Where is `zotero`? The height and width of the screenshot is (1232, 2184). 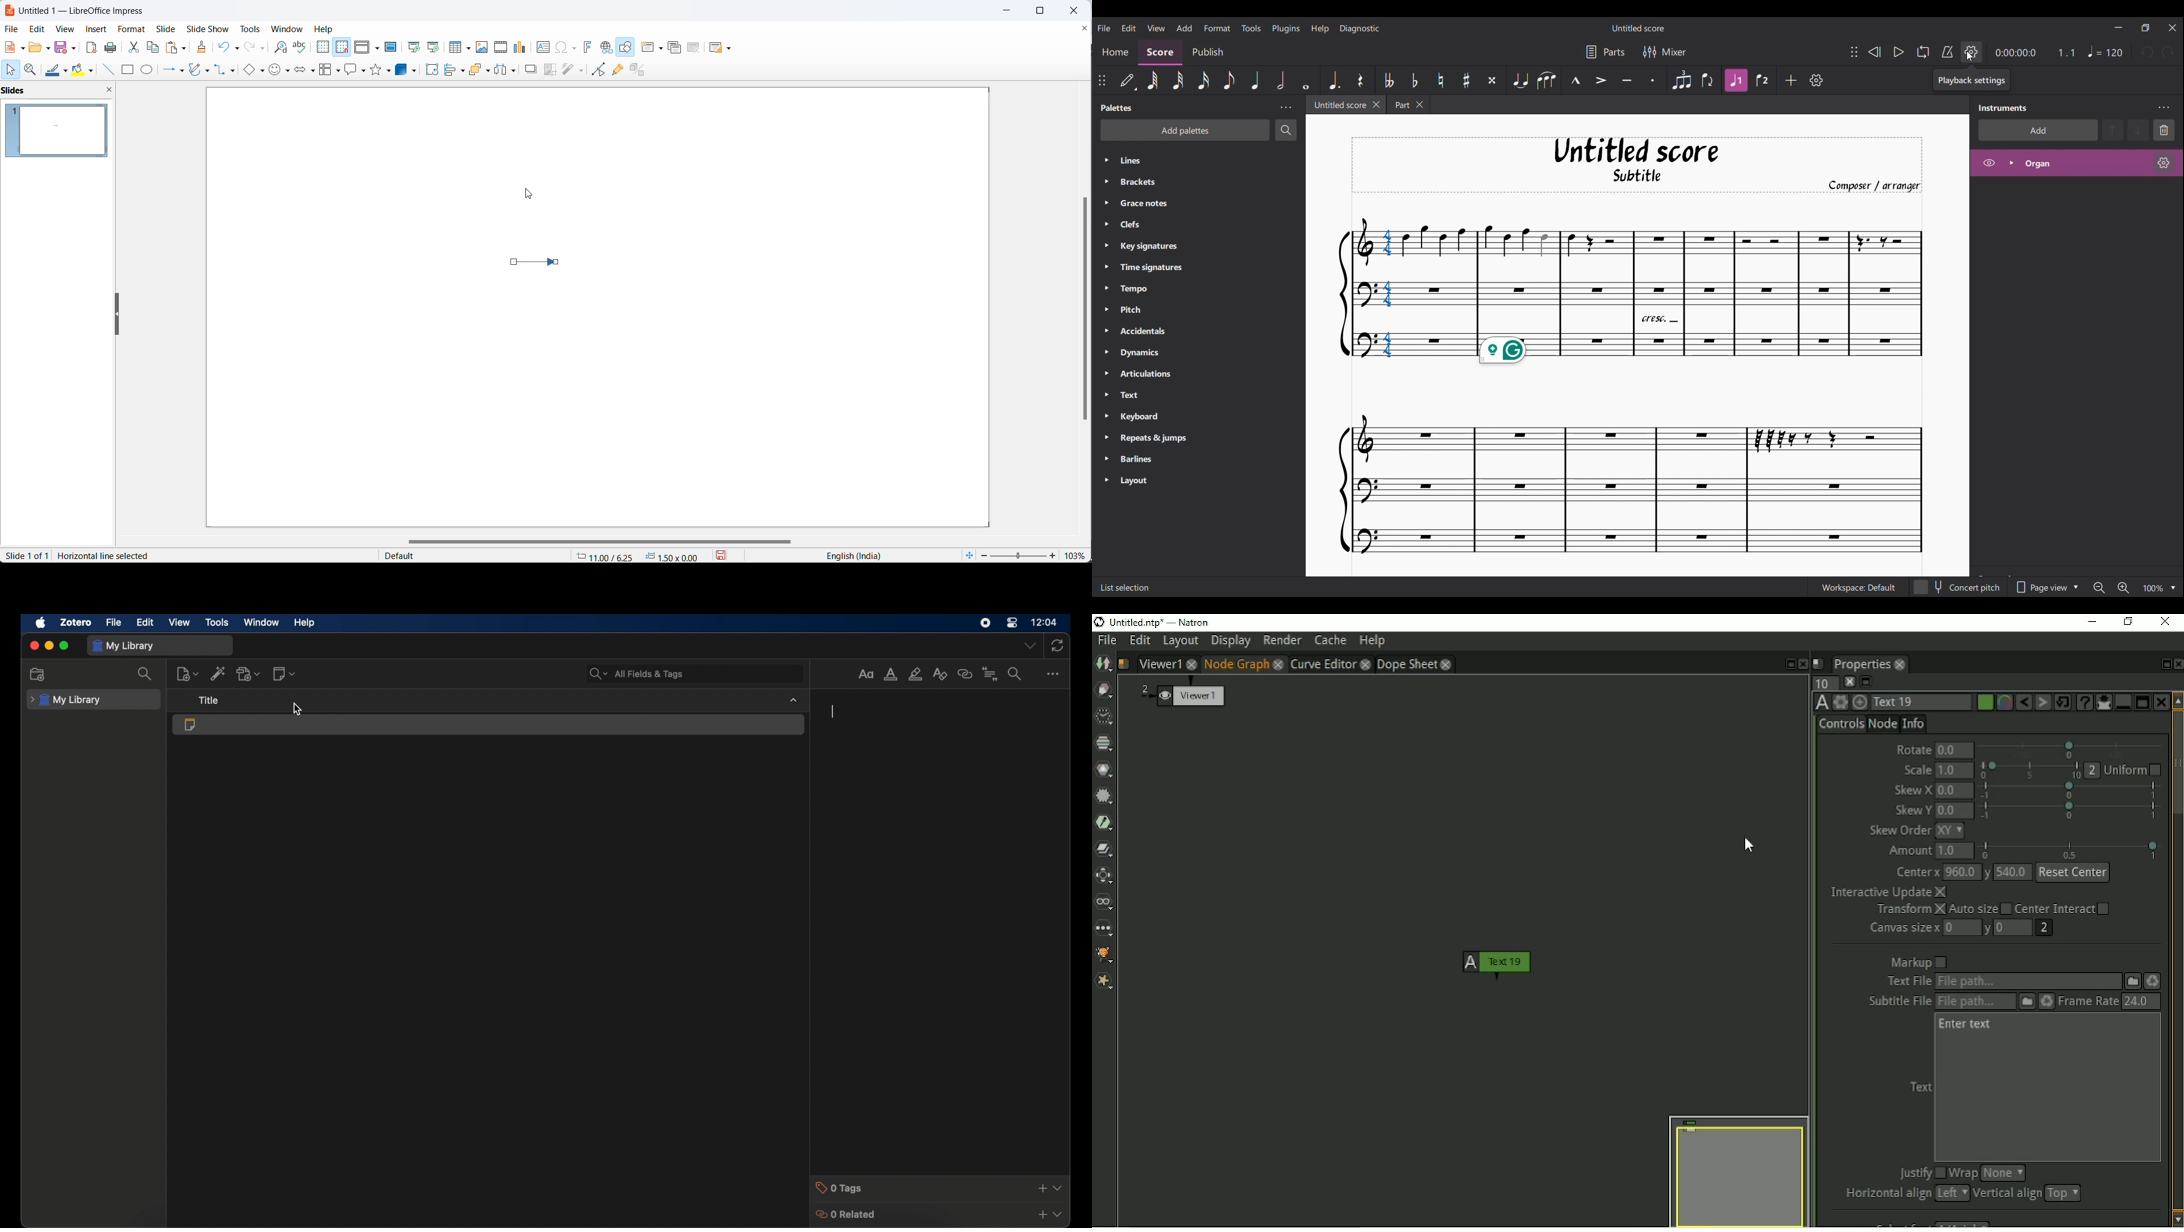 zotero is located at coordinates (76, 622).